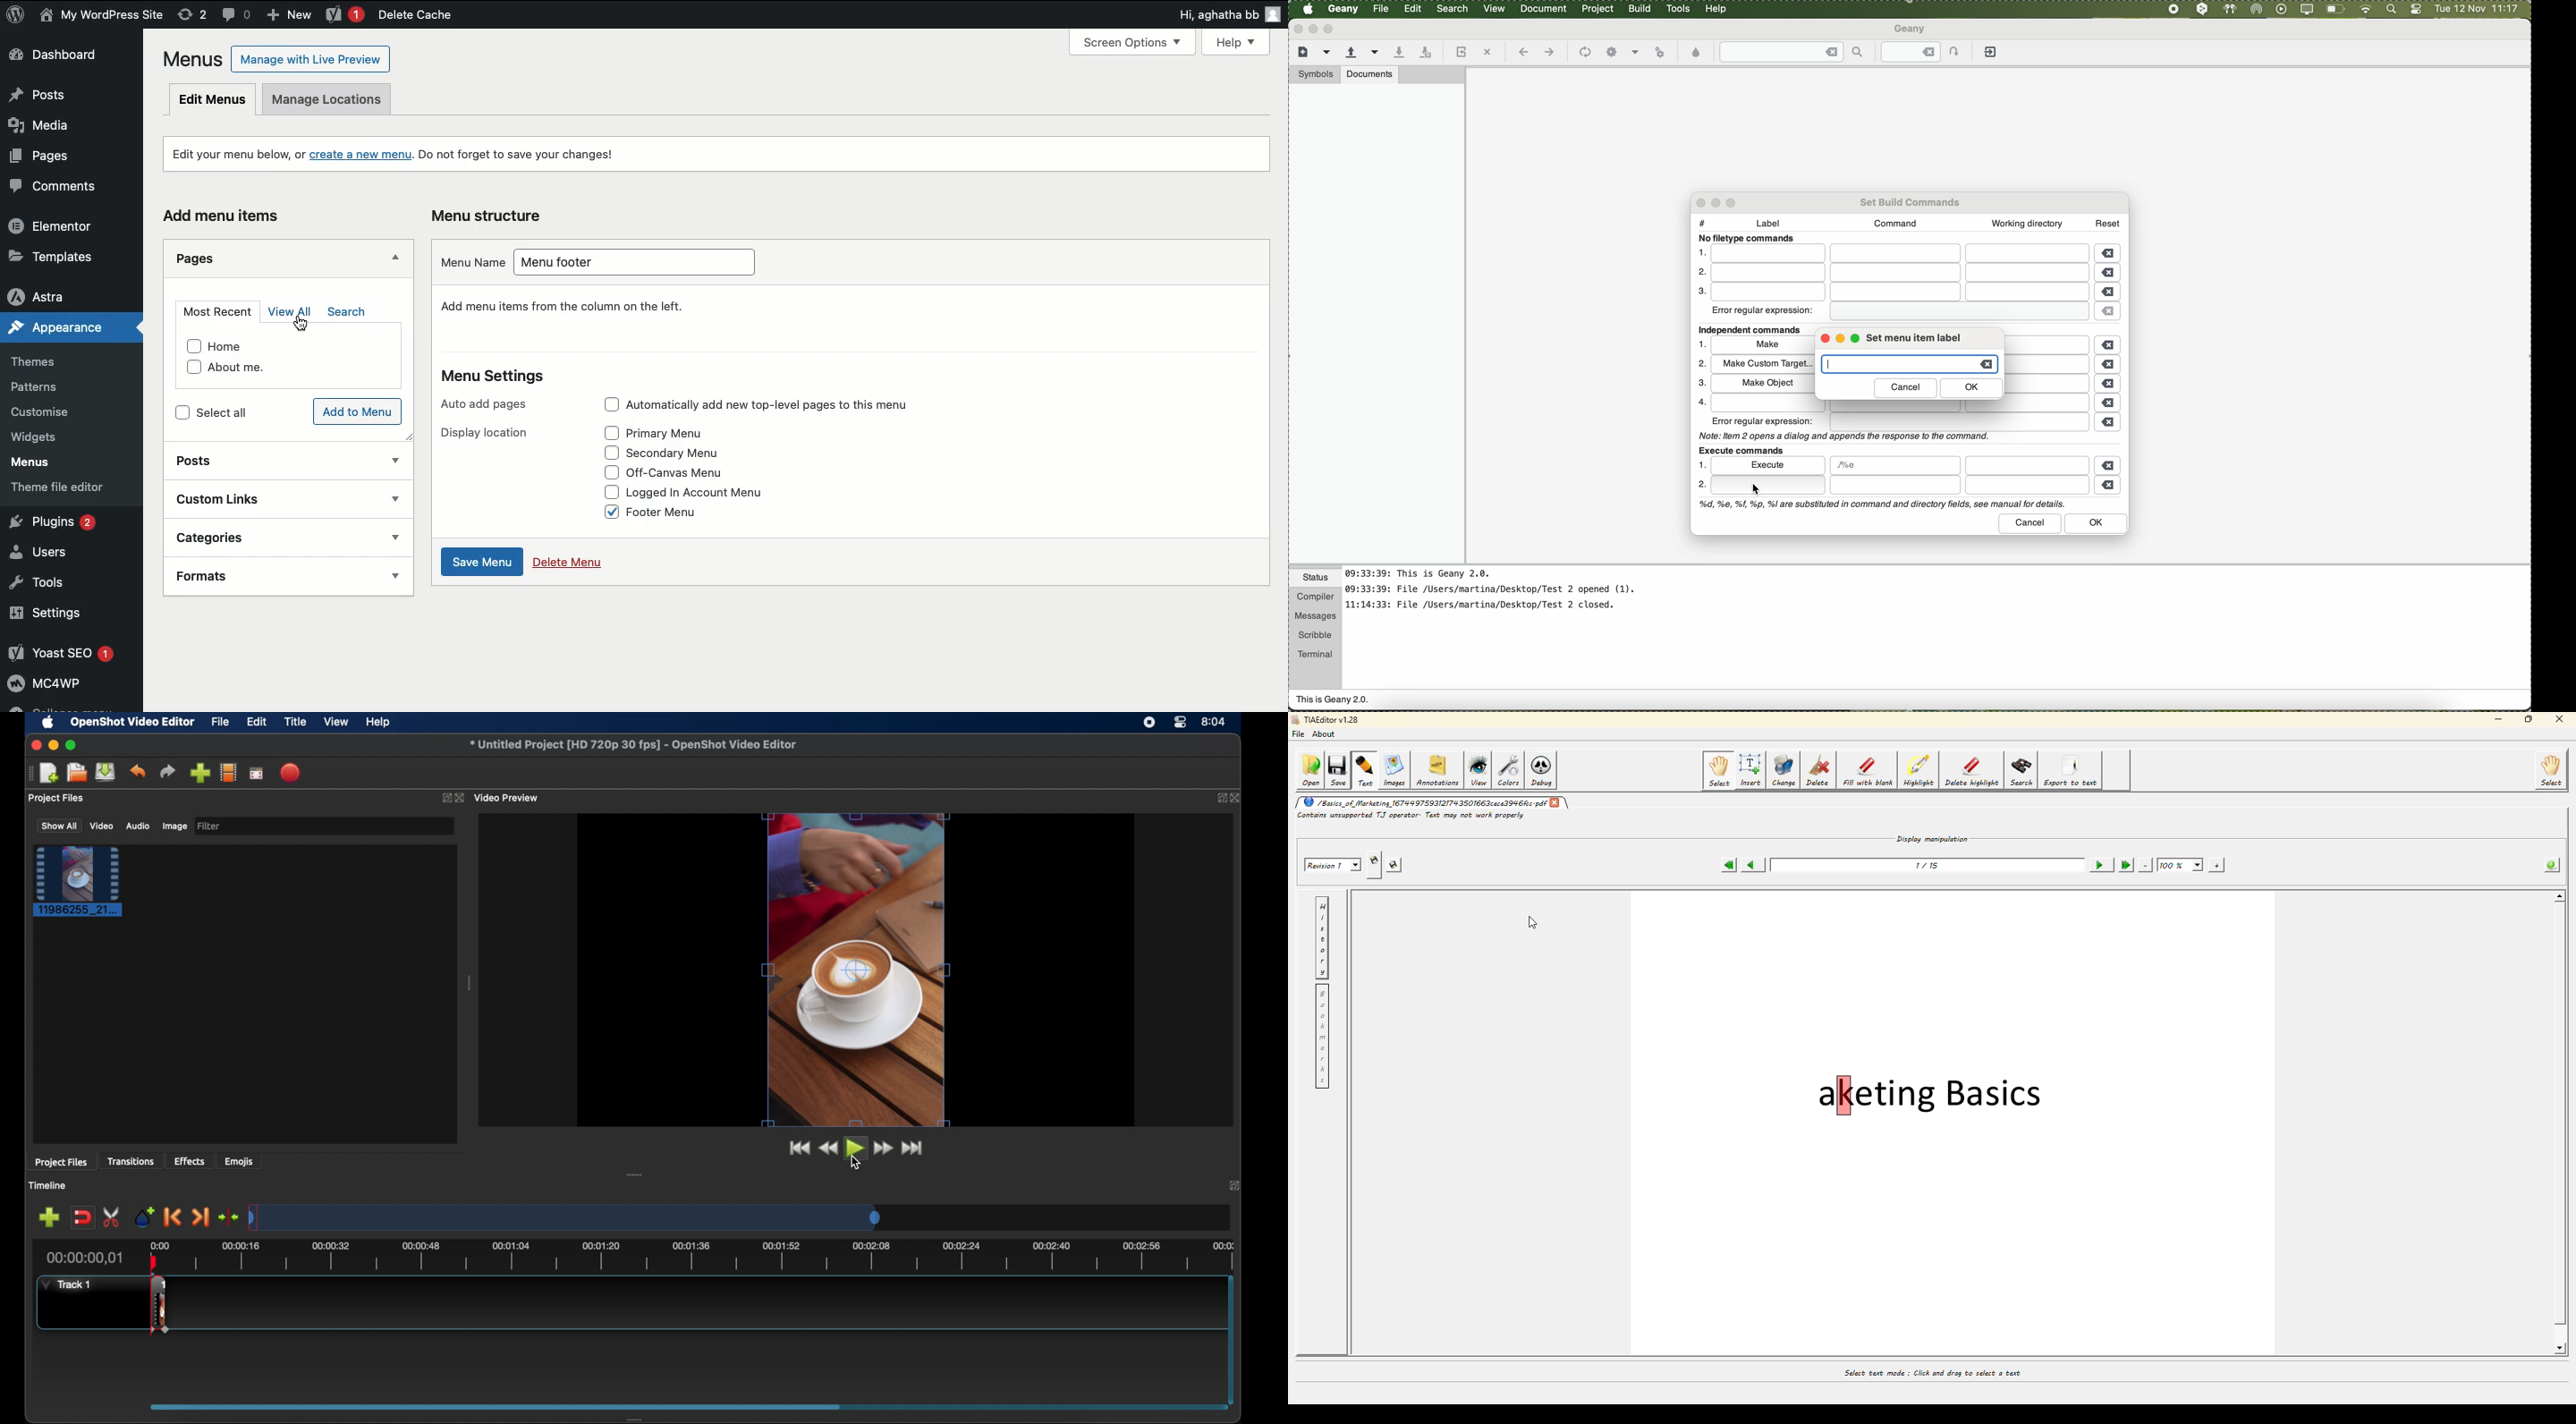  I want to click on 3, so click(1700, 292).